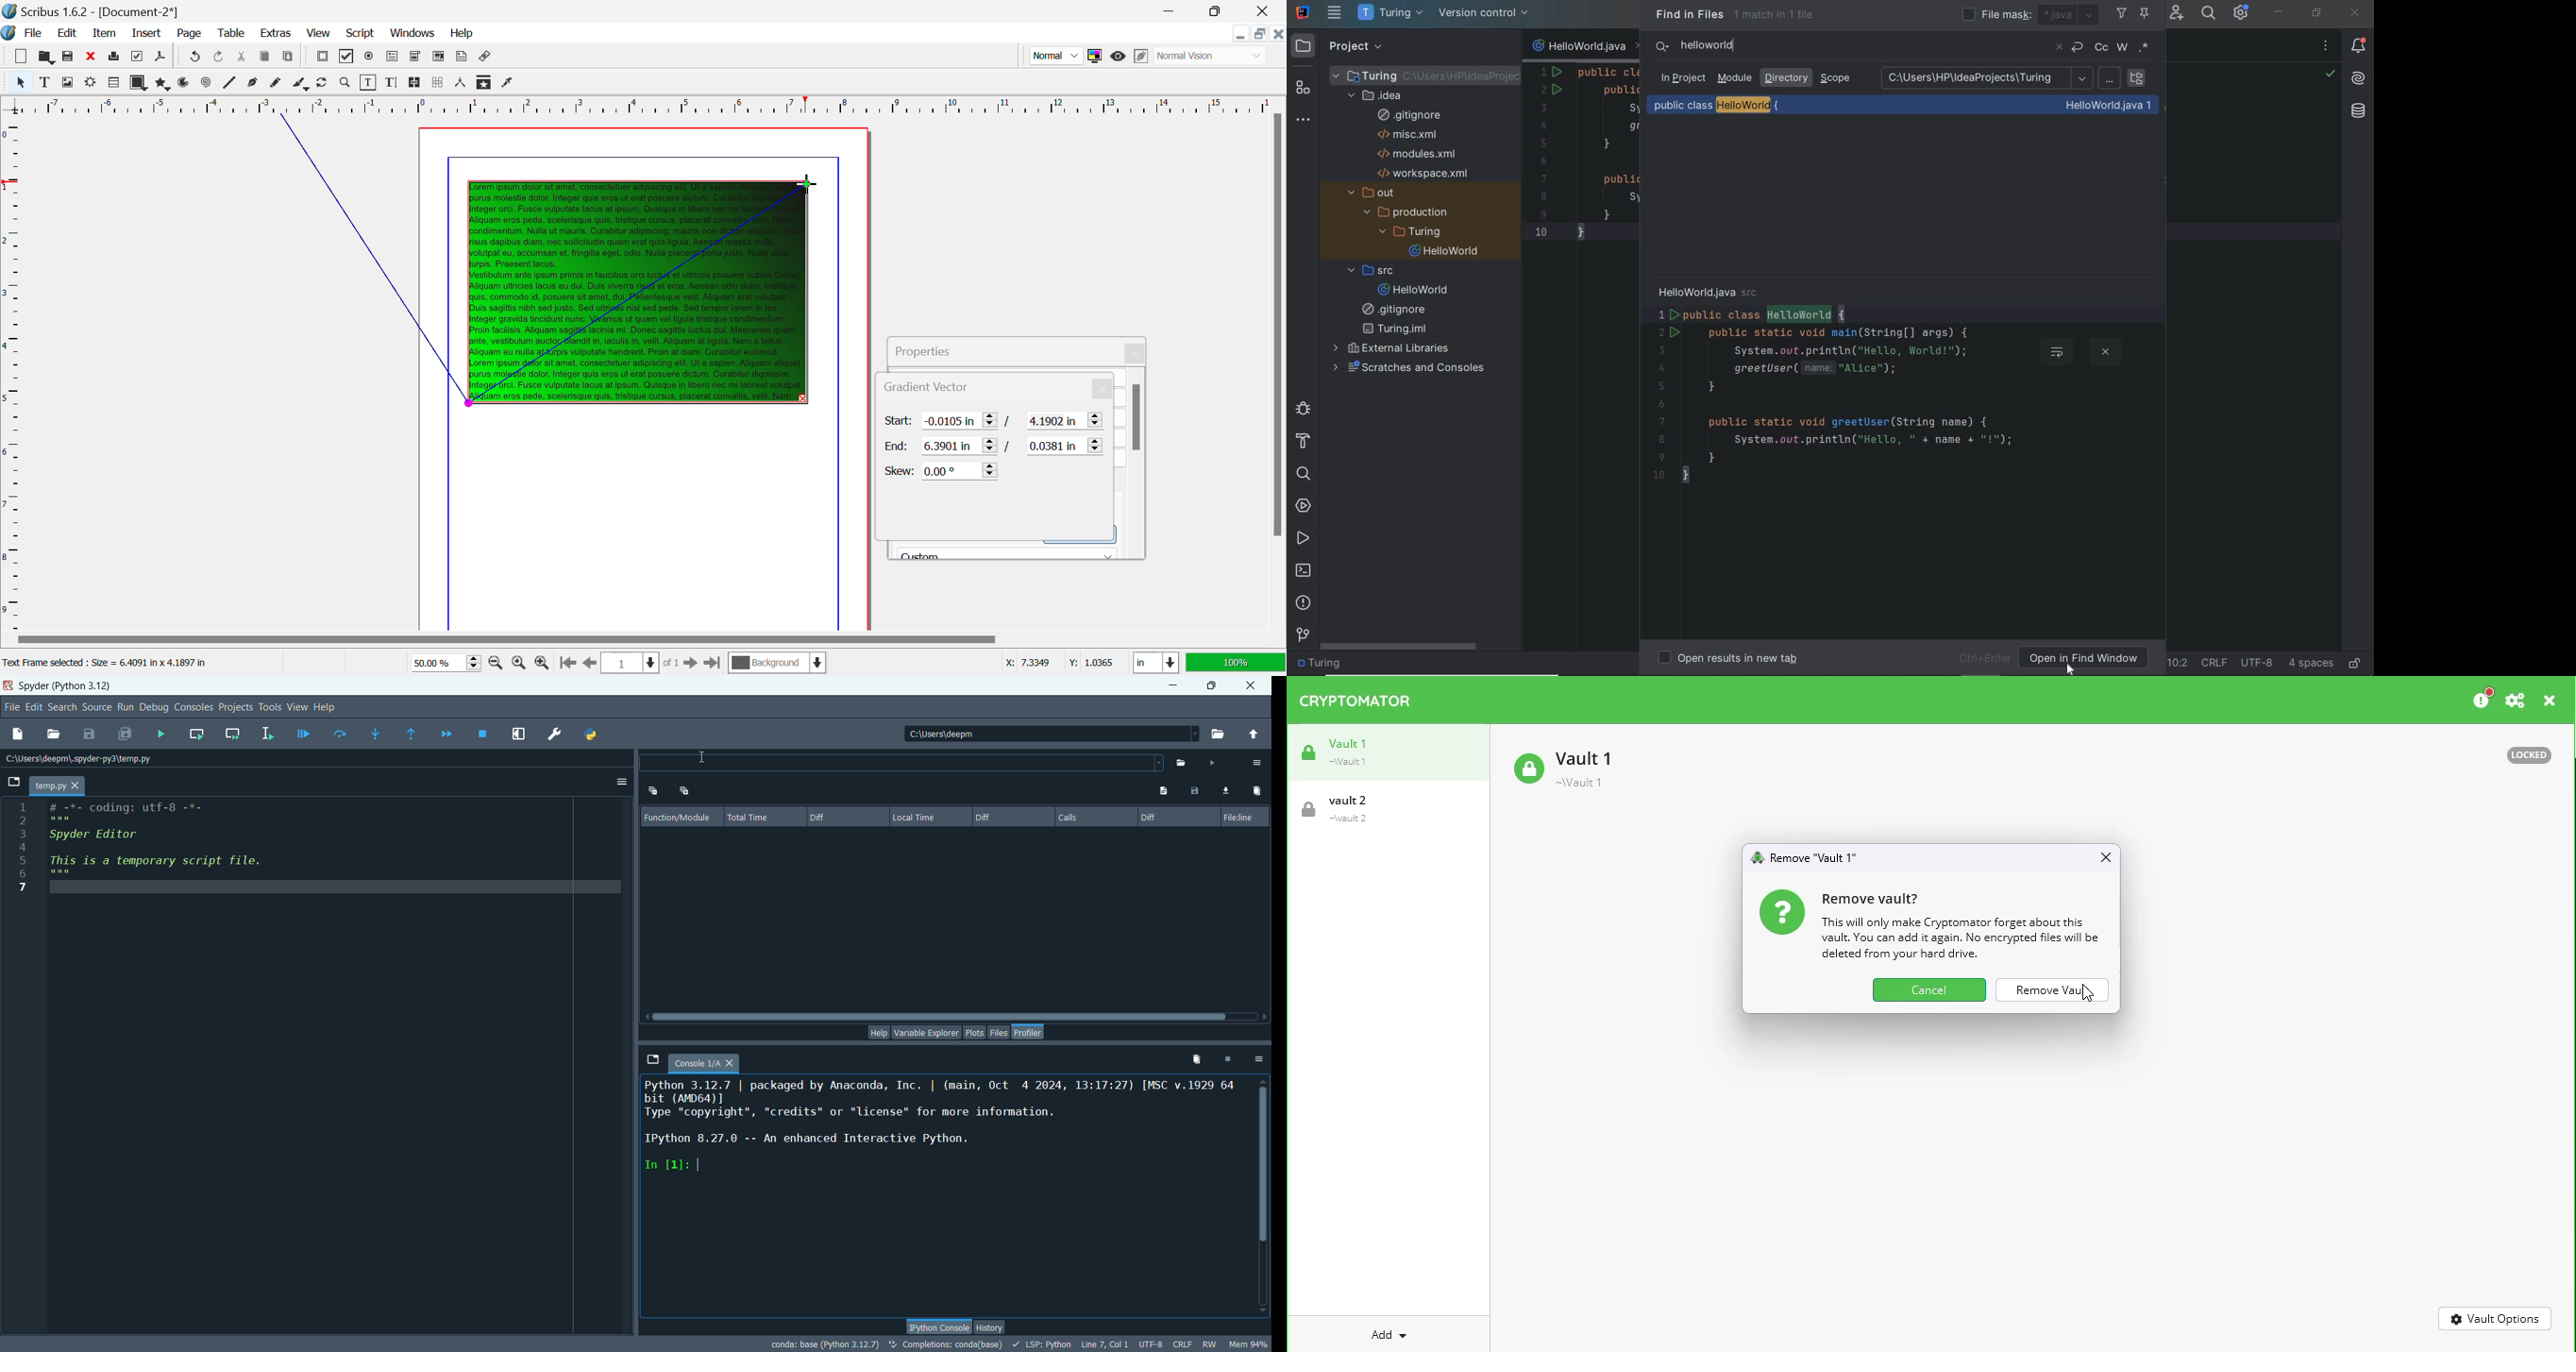 The height and width of the screenshot is (1372, 2576). What do you see at coordinates (689, 791) in the screenshot?
I see `expand one level down` at bounding box center [689, 791].